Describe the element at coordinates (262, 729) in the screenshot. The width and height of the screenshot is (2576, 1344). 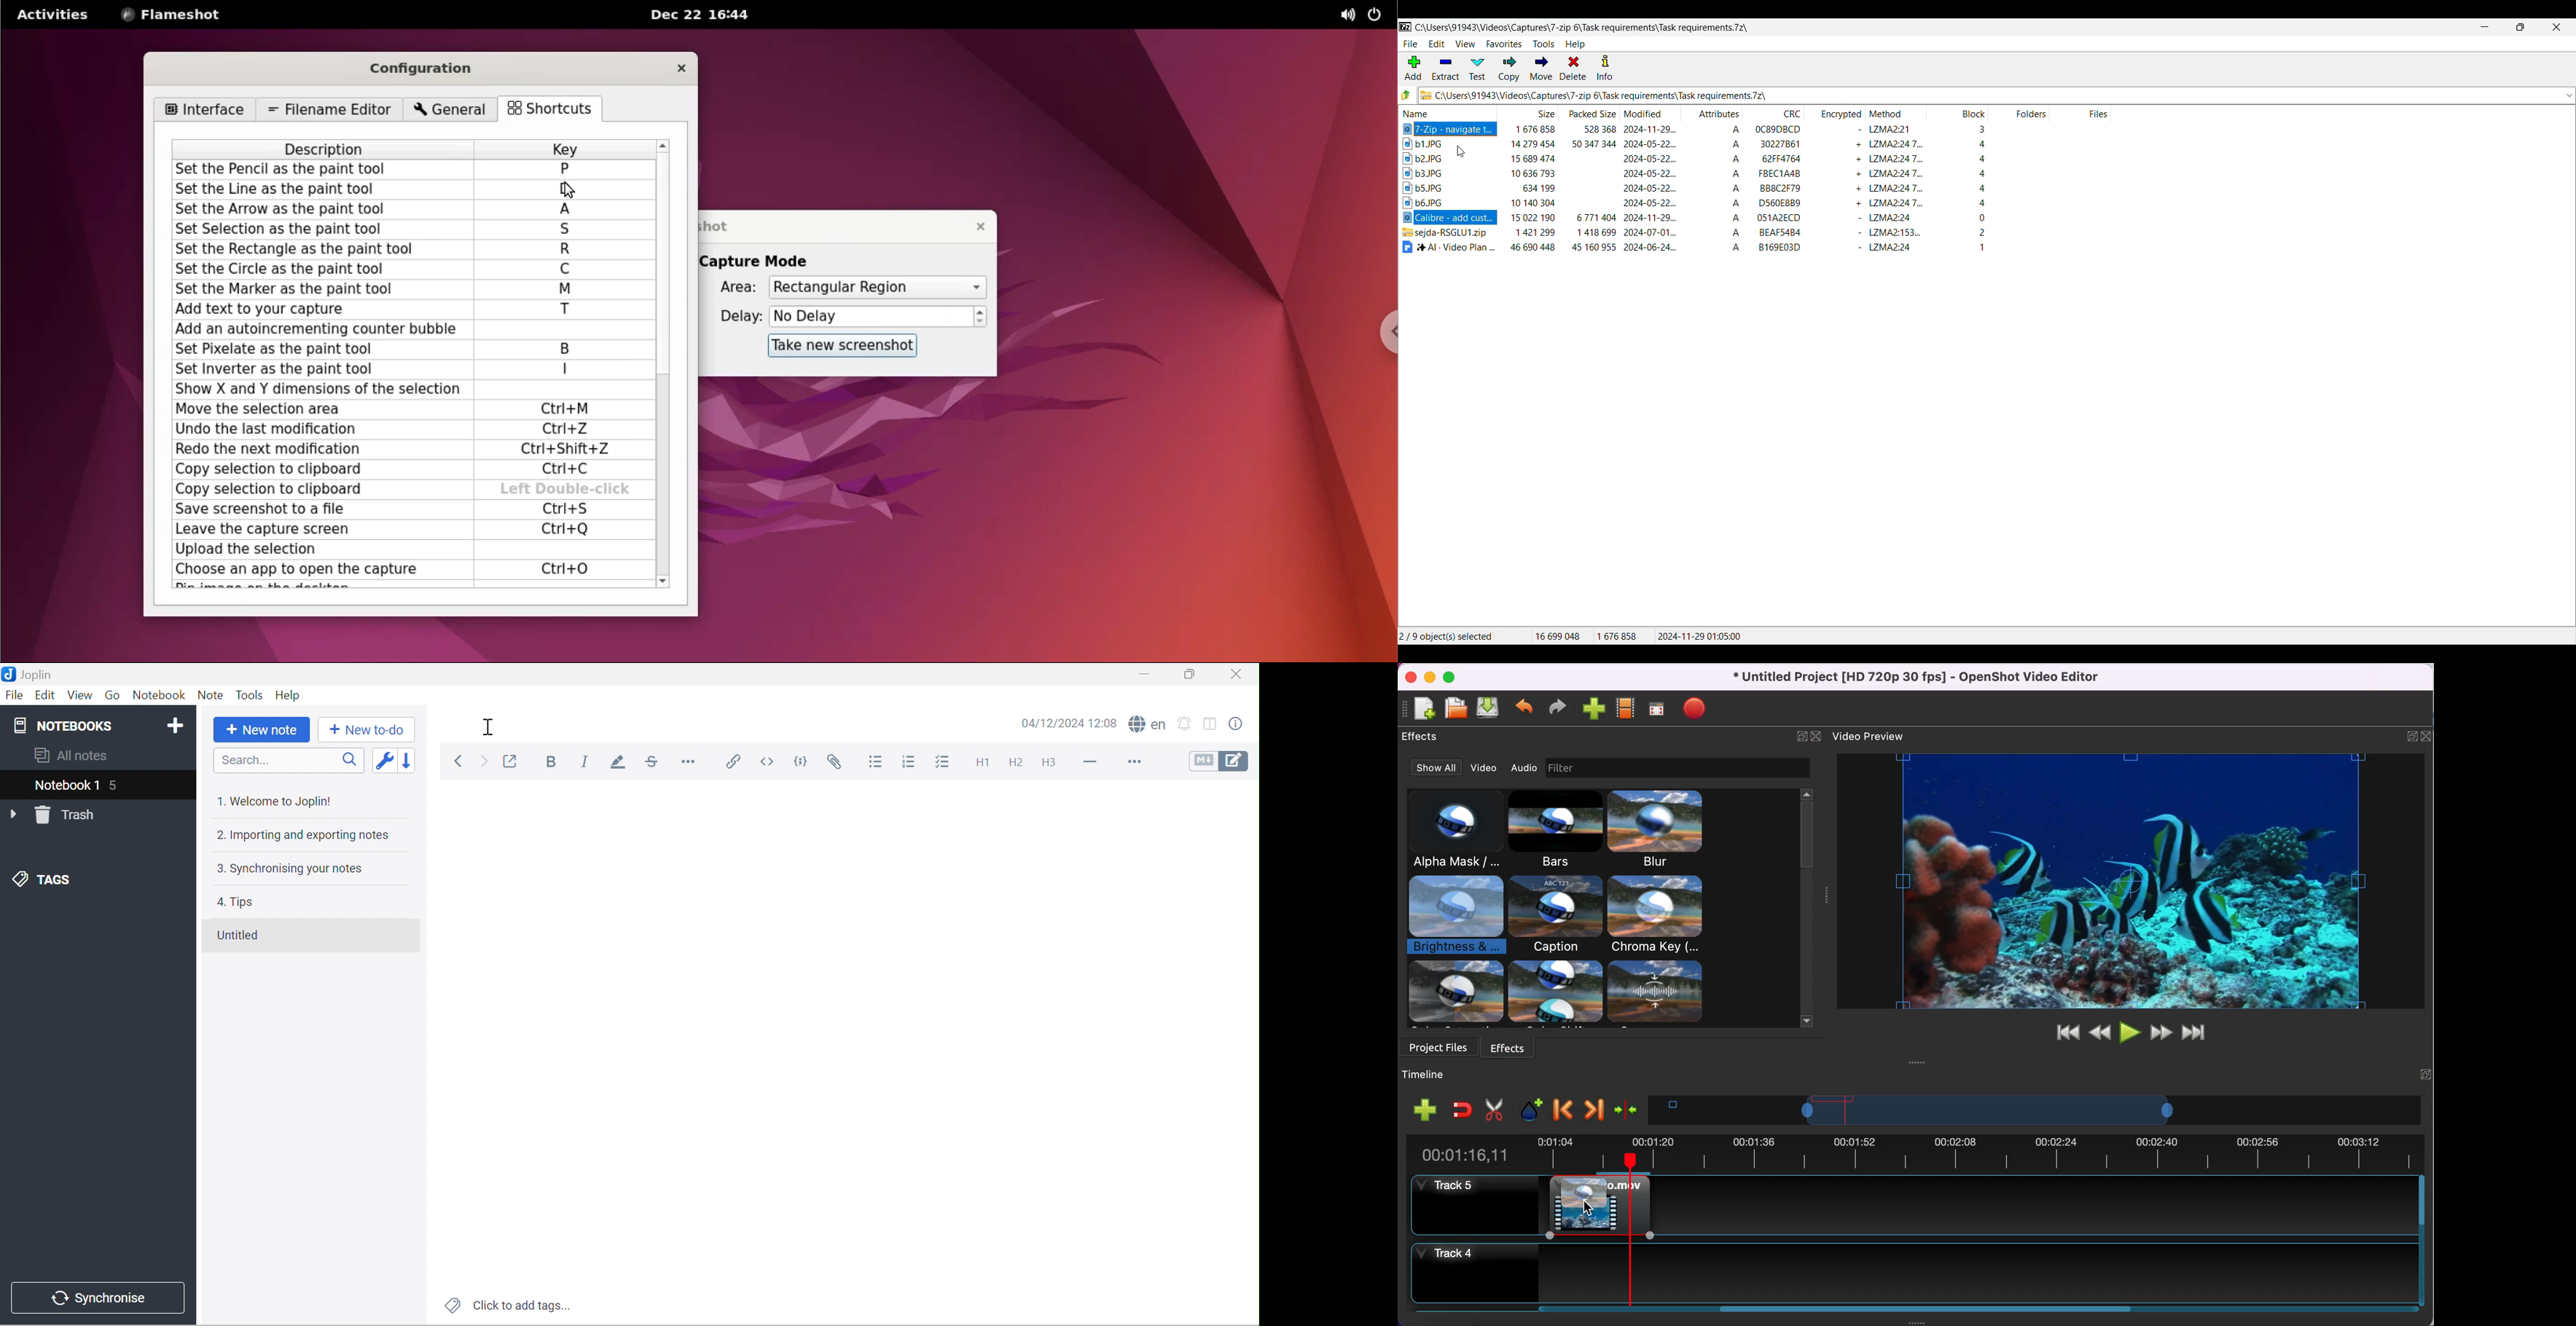
I see `New note` at that location.